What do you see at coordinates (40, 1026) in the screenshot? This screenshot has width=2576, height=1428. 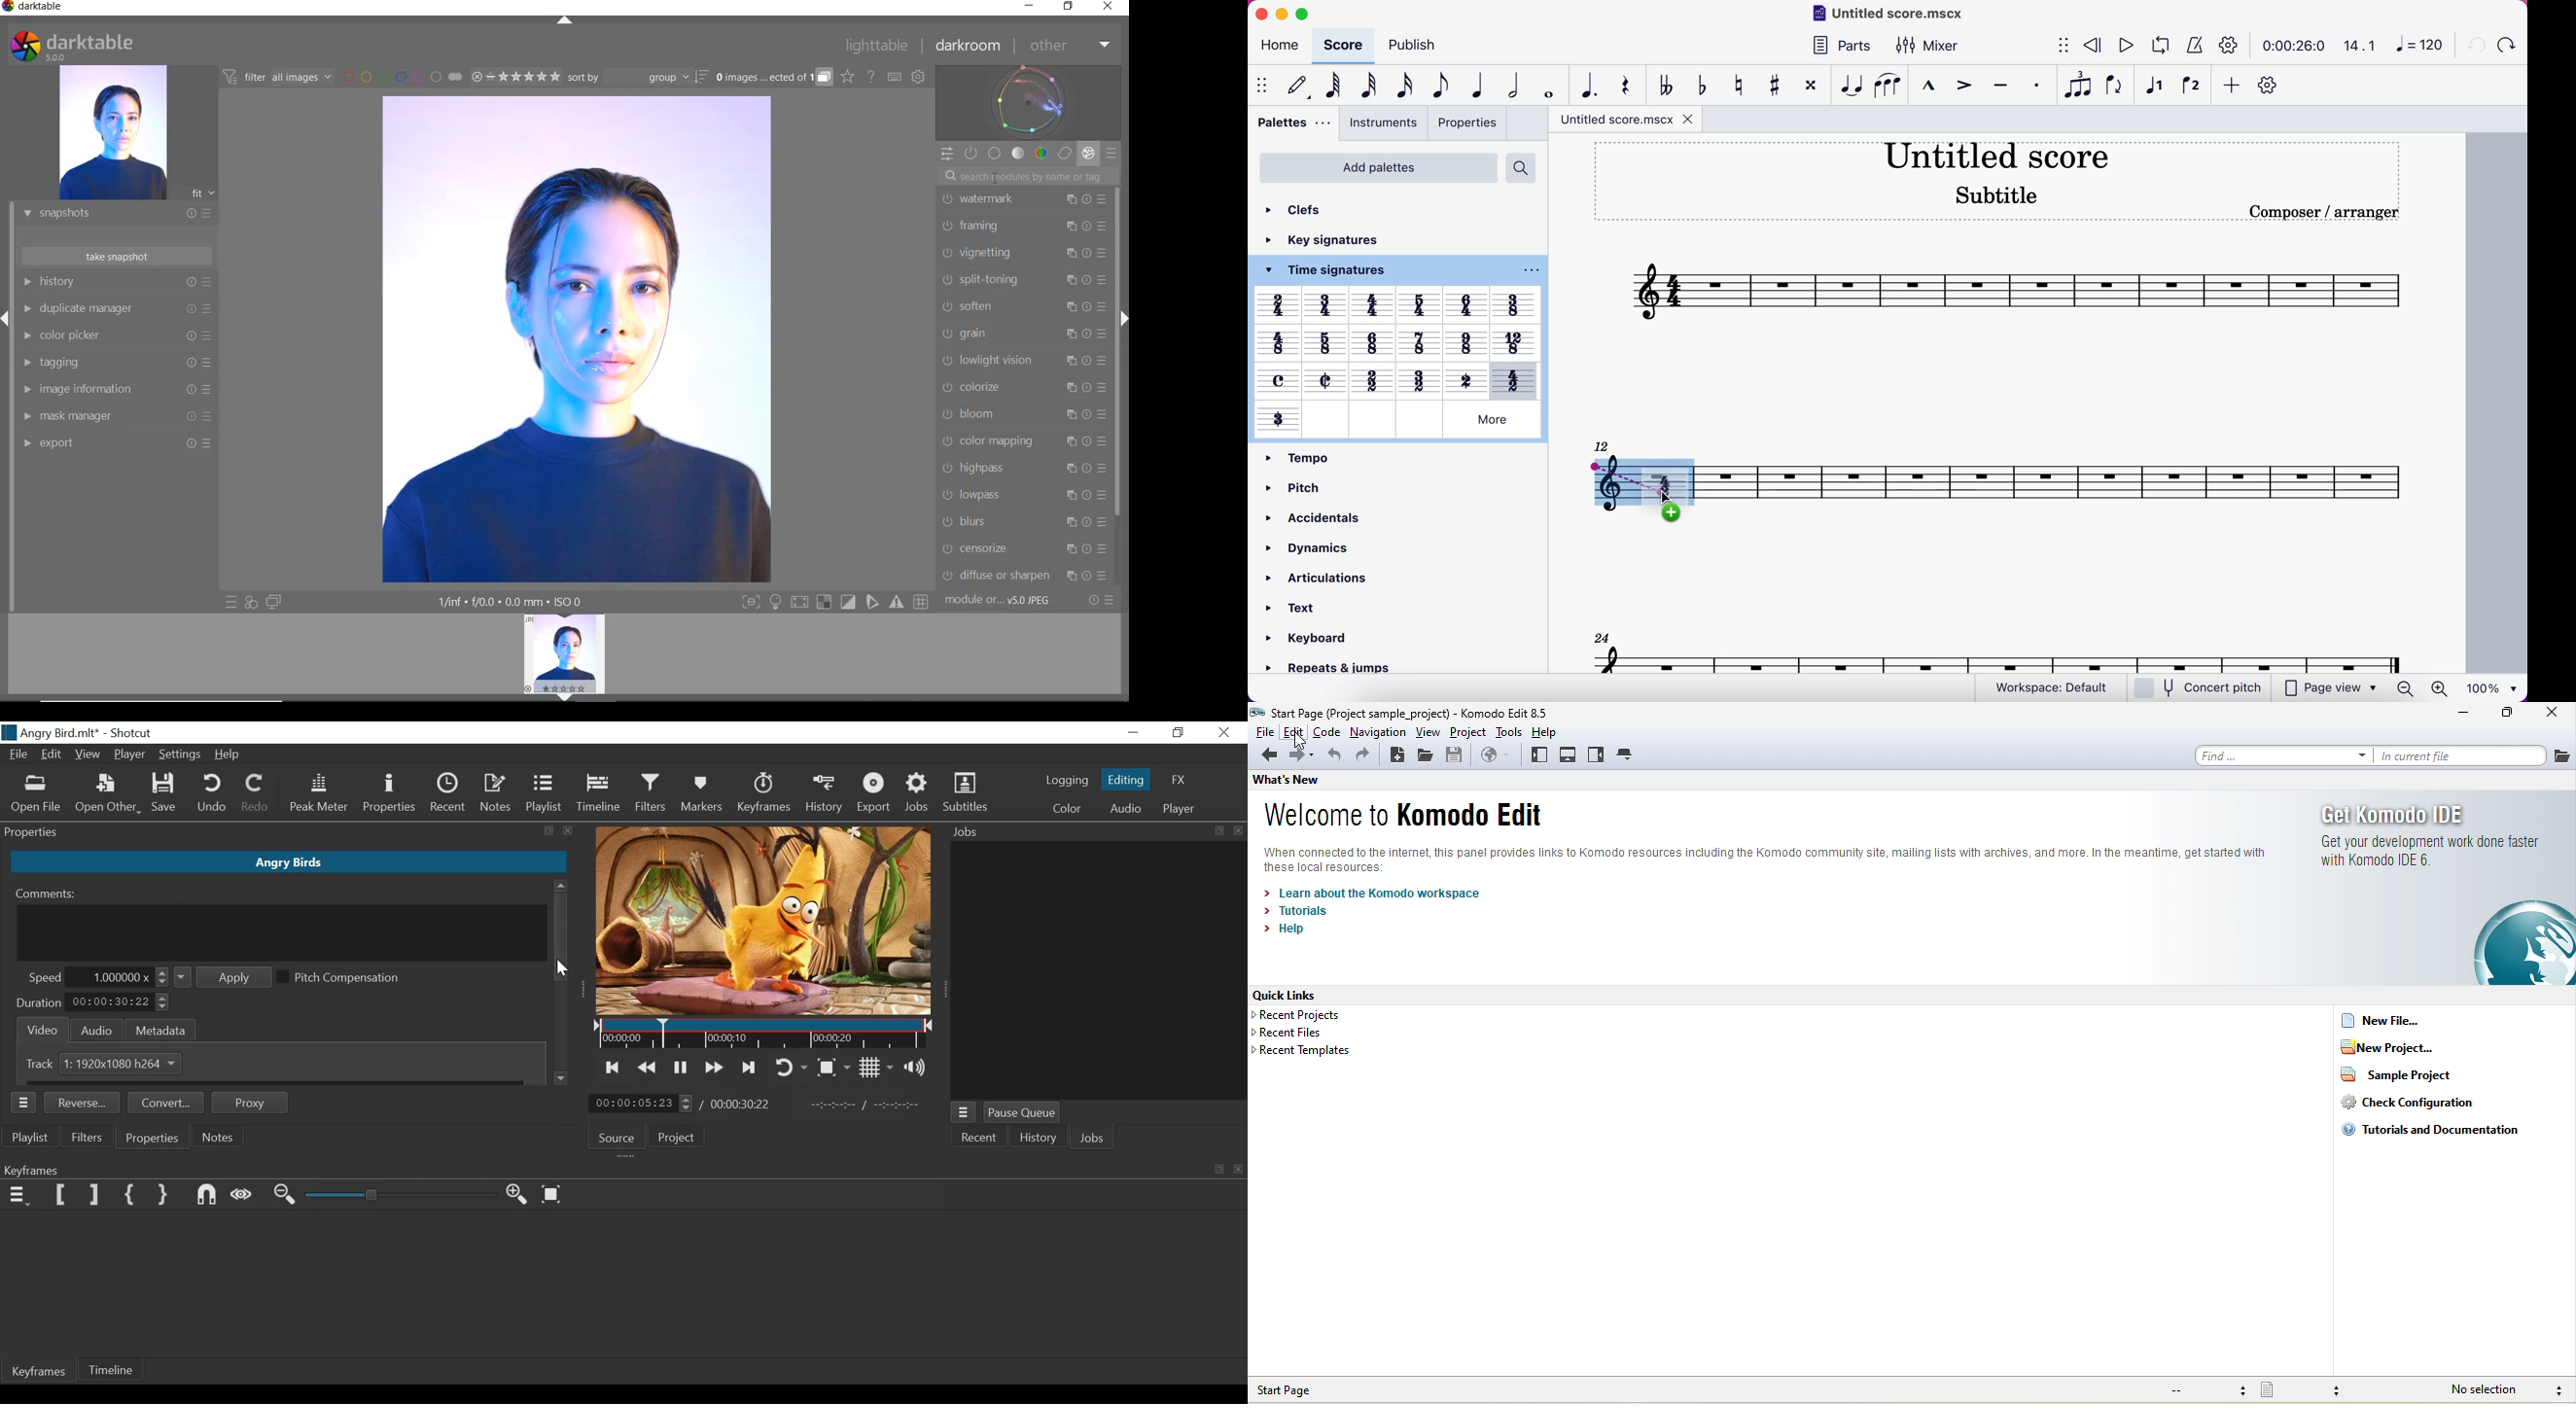 I see `Video` at bounding box center [40, 1026].